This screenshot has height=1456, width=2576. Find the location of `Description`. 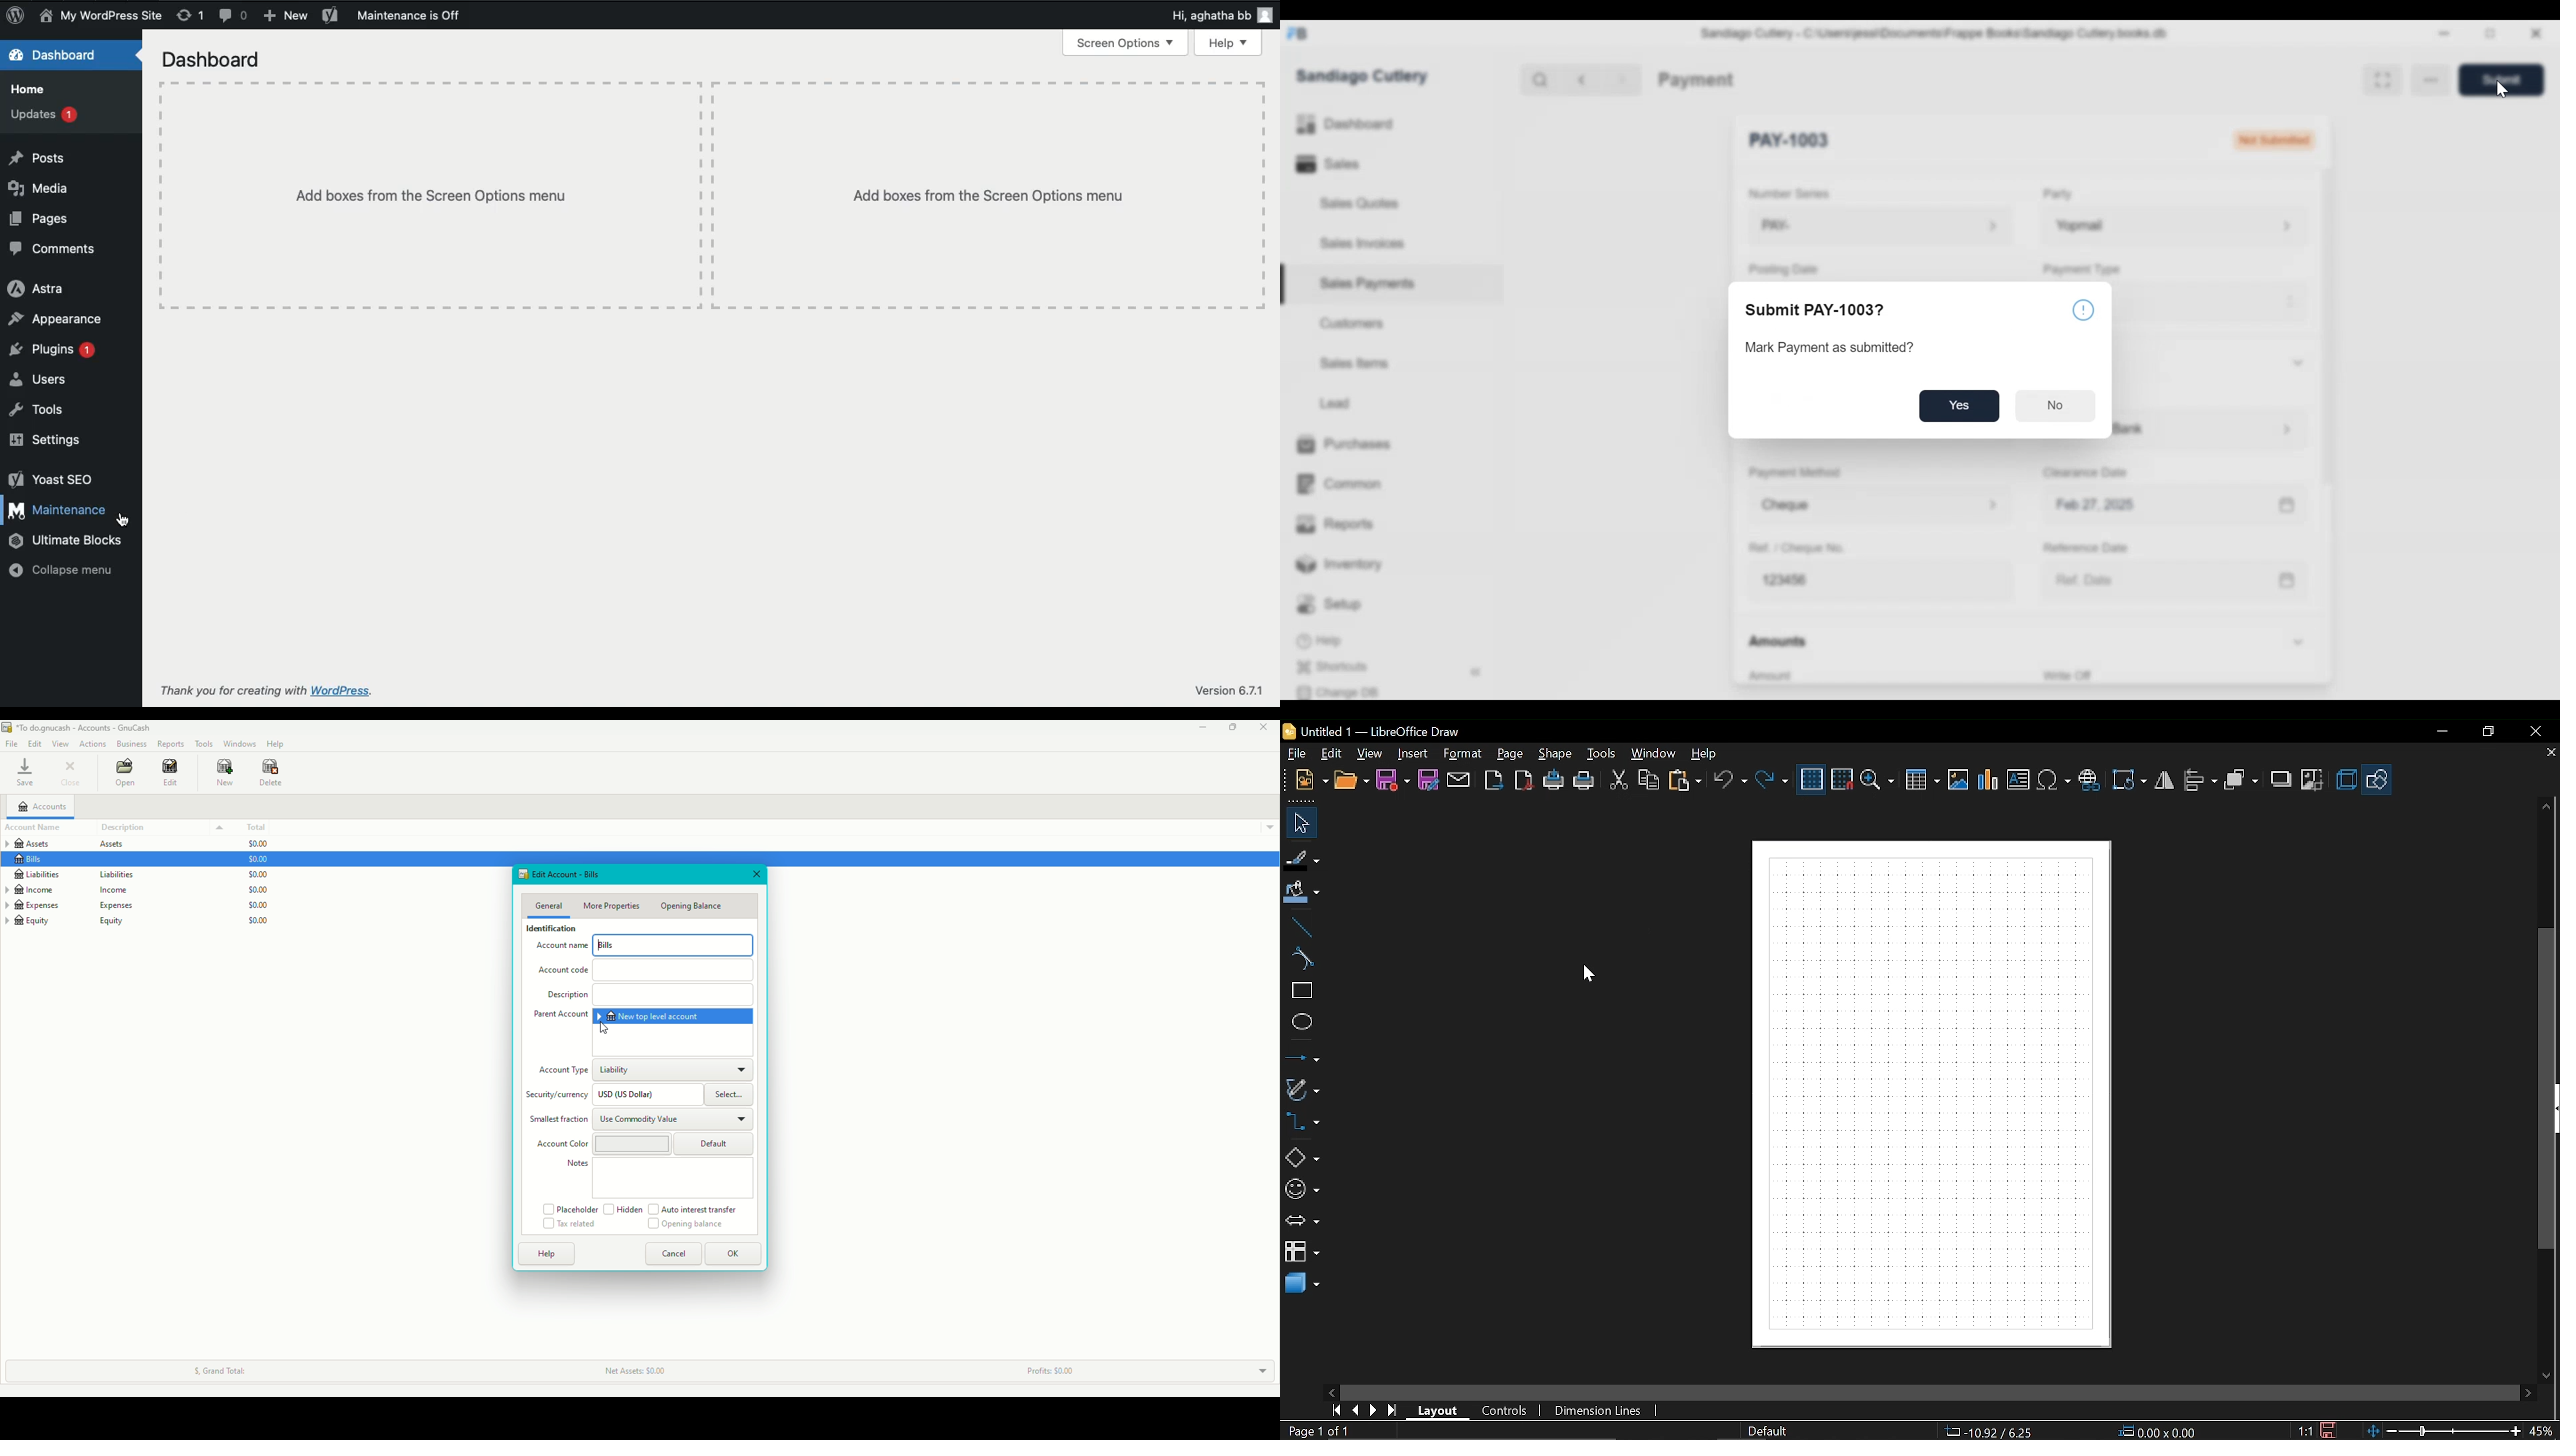

Description is located at coordinates (649, 993).